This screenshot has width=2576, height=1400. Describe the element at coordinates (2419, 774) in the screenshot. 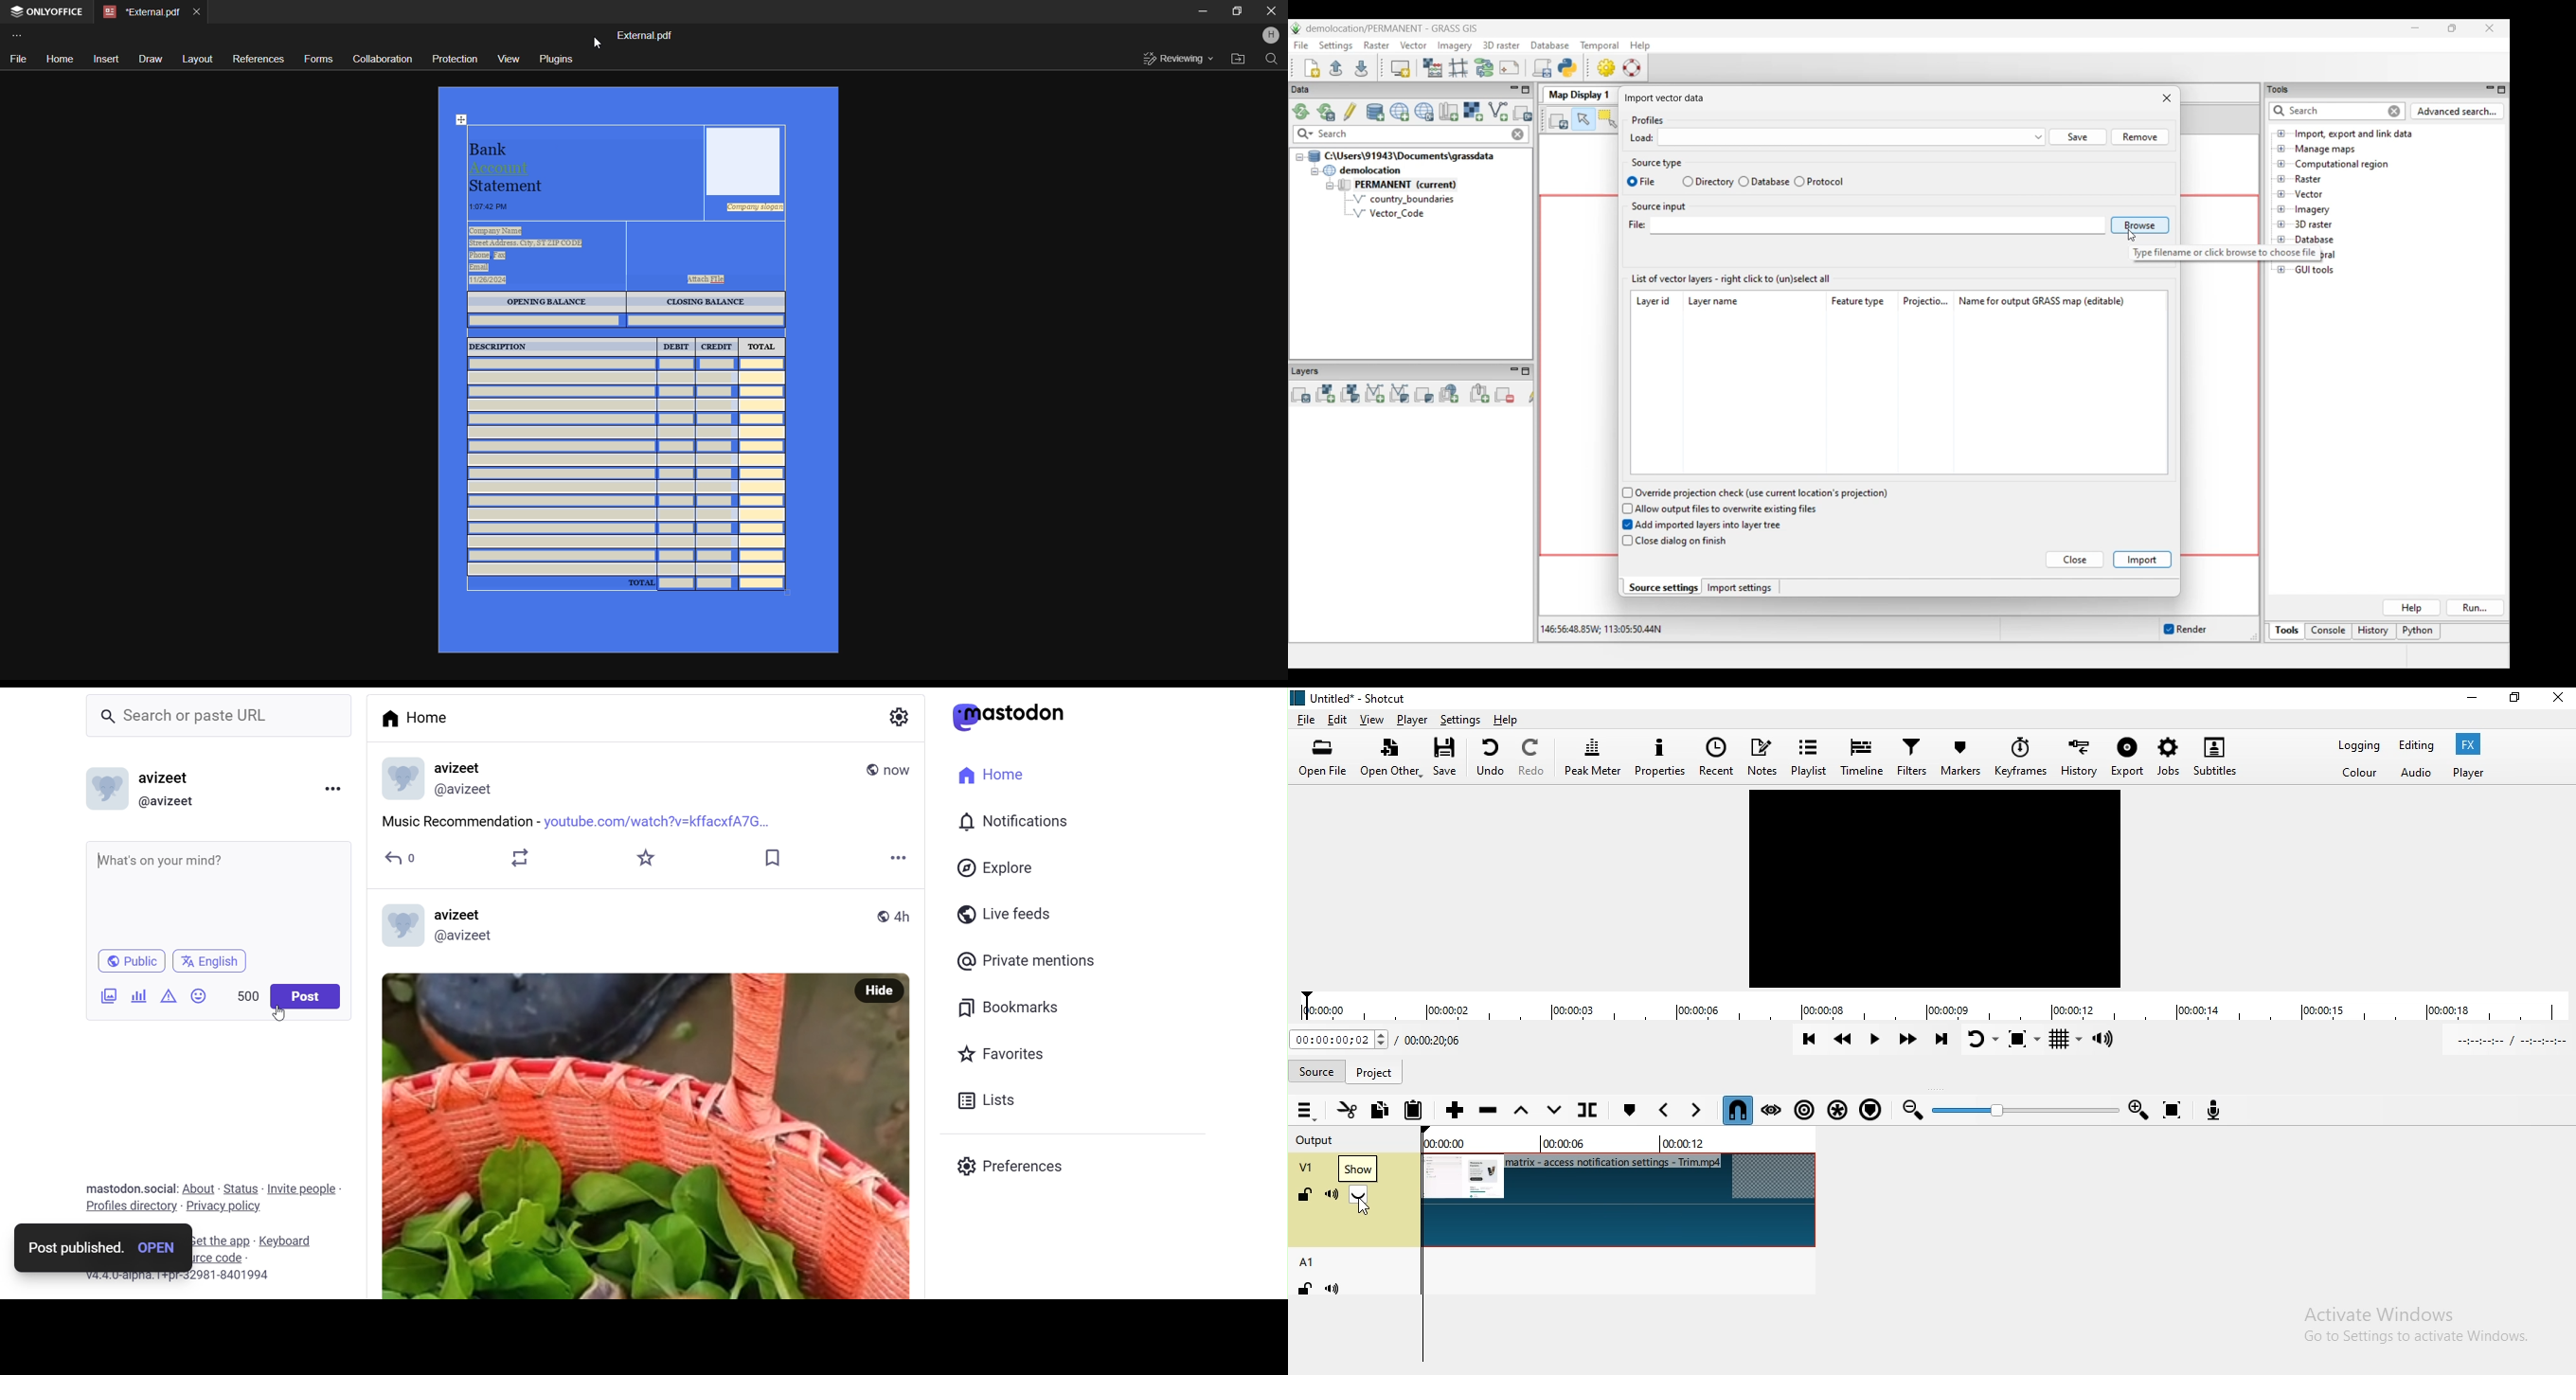

I see `Audio` at that location.